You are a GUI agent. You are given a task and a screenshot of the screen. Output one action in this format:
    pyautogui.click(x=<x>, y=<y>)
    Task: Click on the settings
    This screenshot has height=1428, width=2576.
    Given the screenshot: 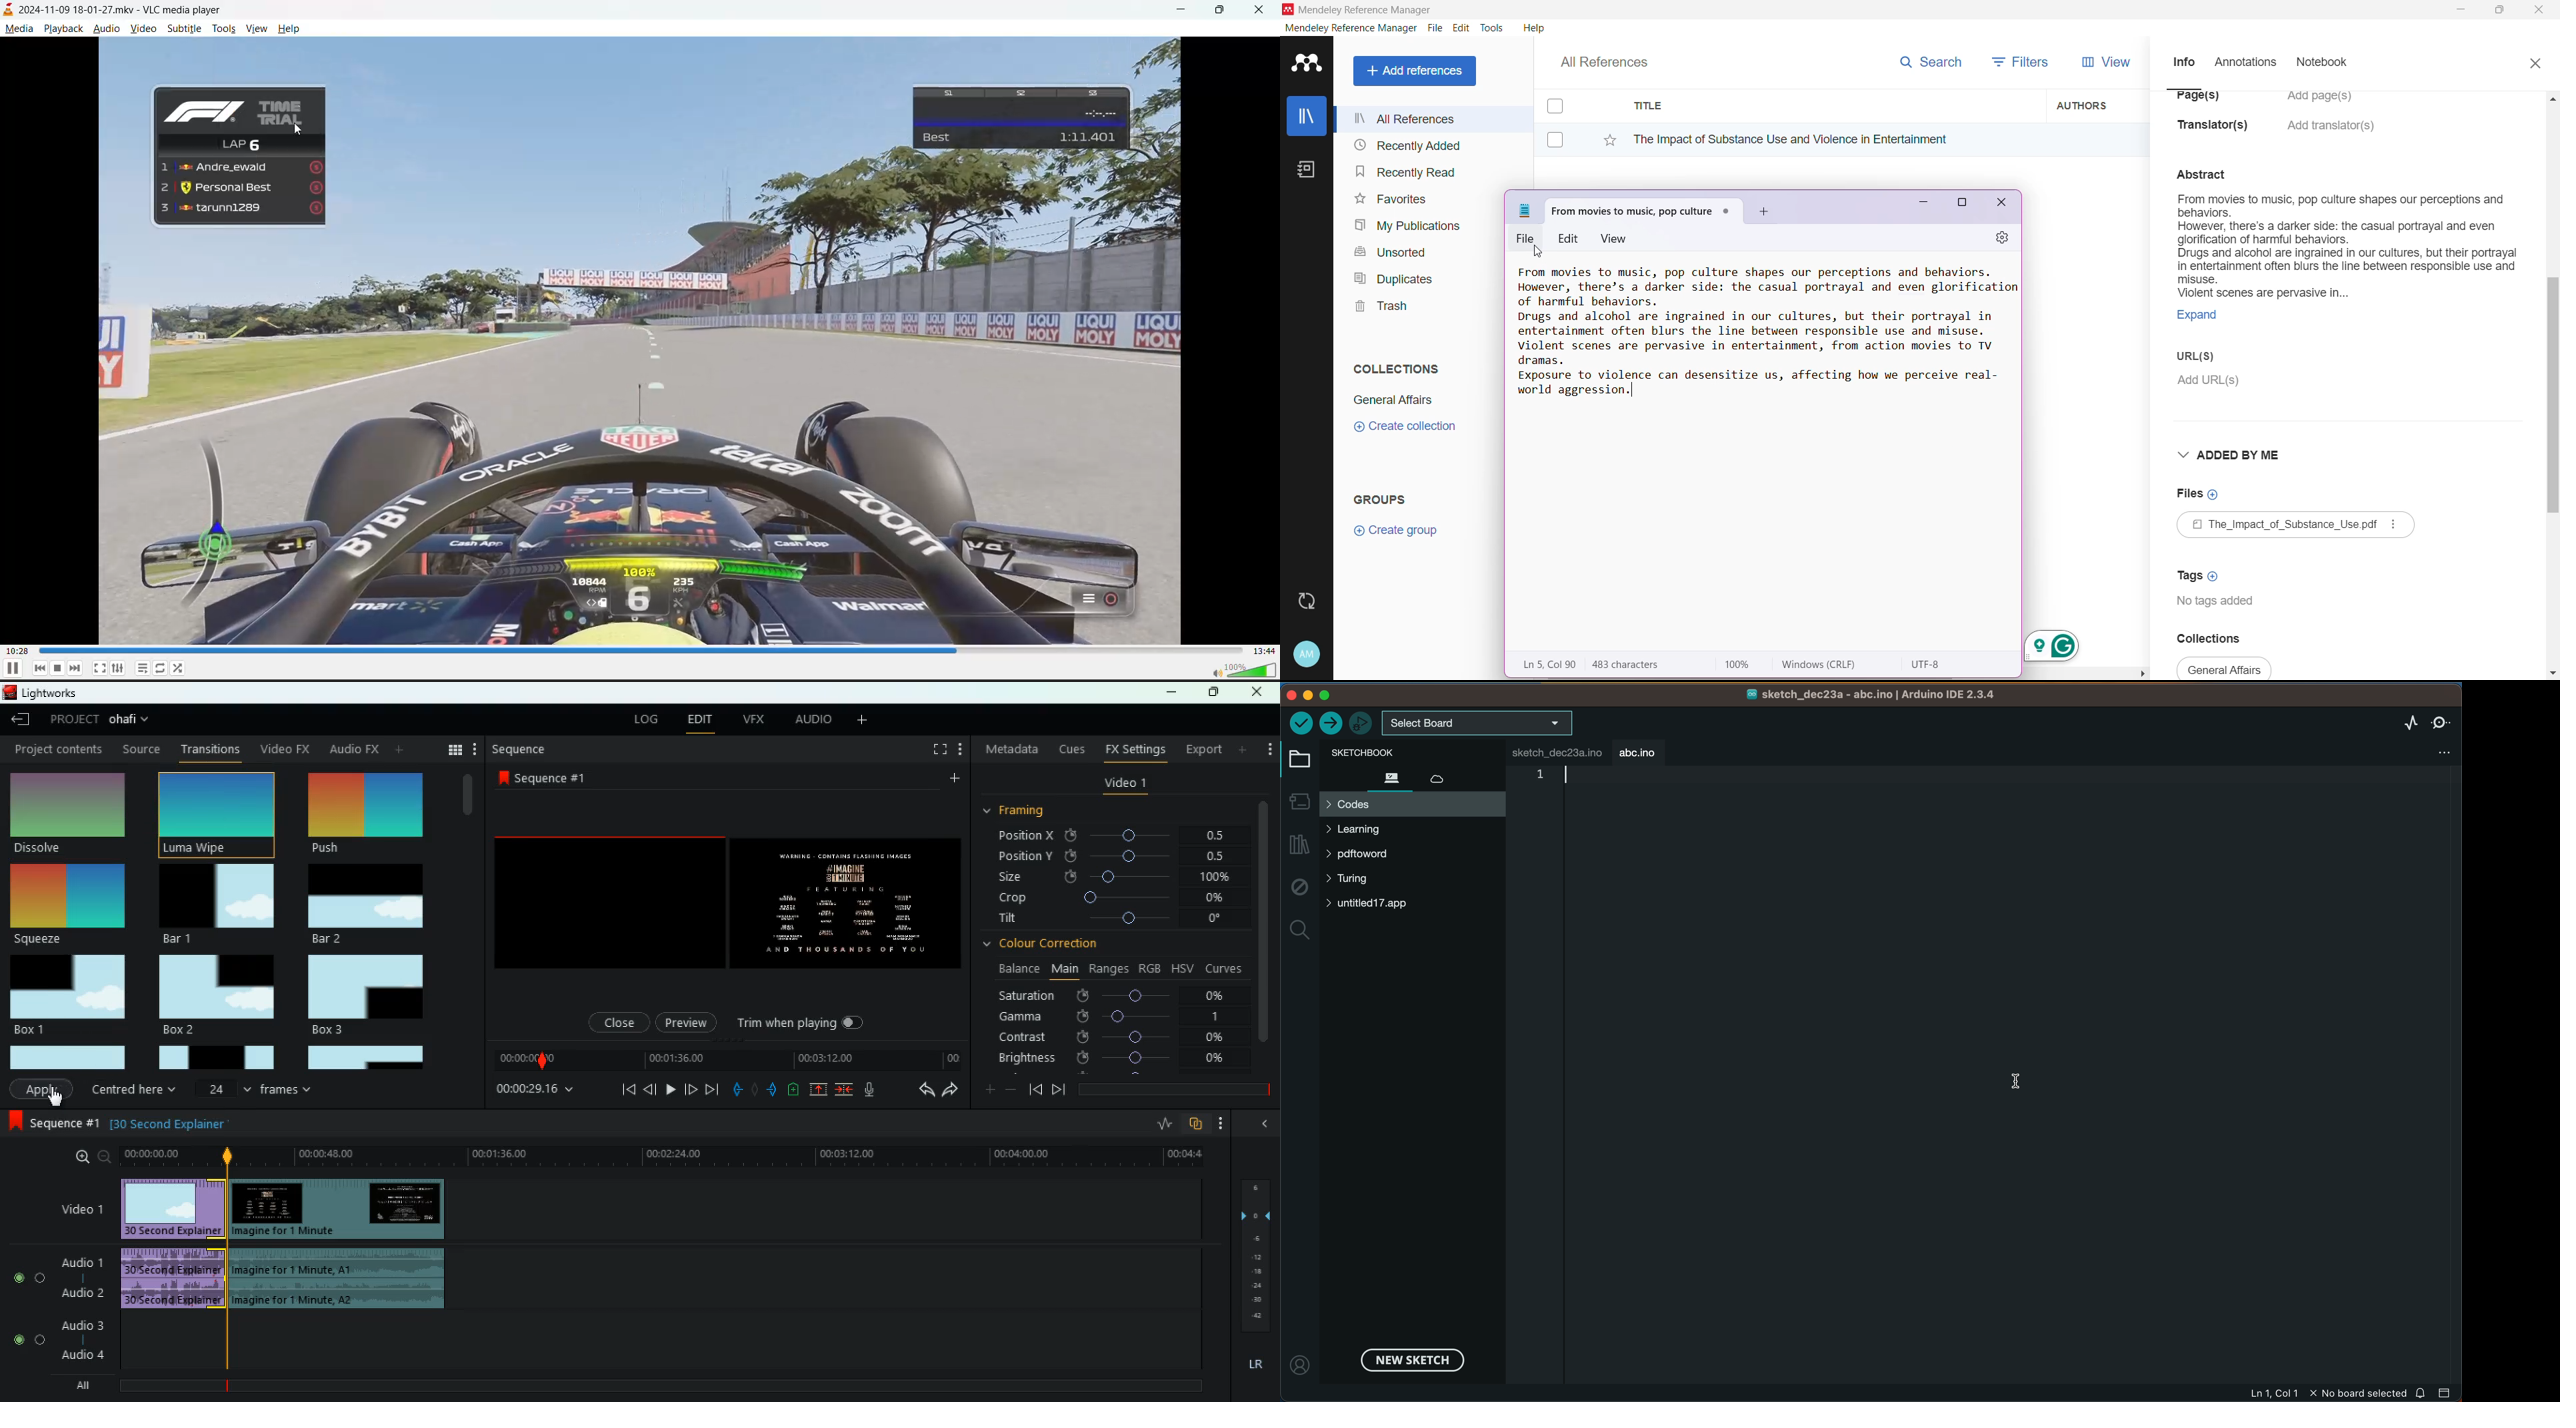 What is the action you would take?
    pyautogui.click(x=119, y=669)
    